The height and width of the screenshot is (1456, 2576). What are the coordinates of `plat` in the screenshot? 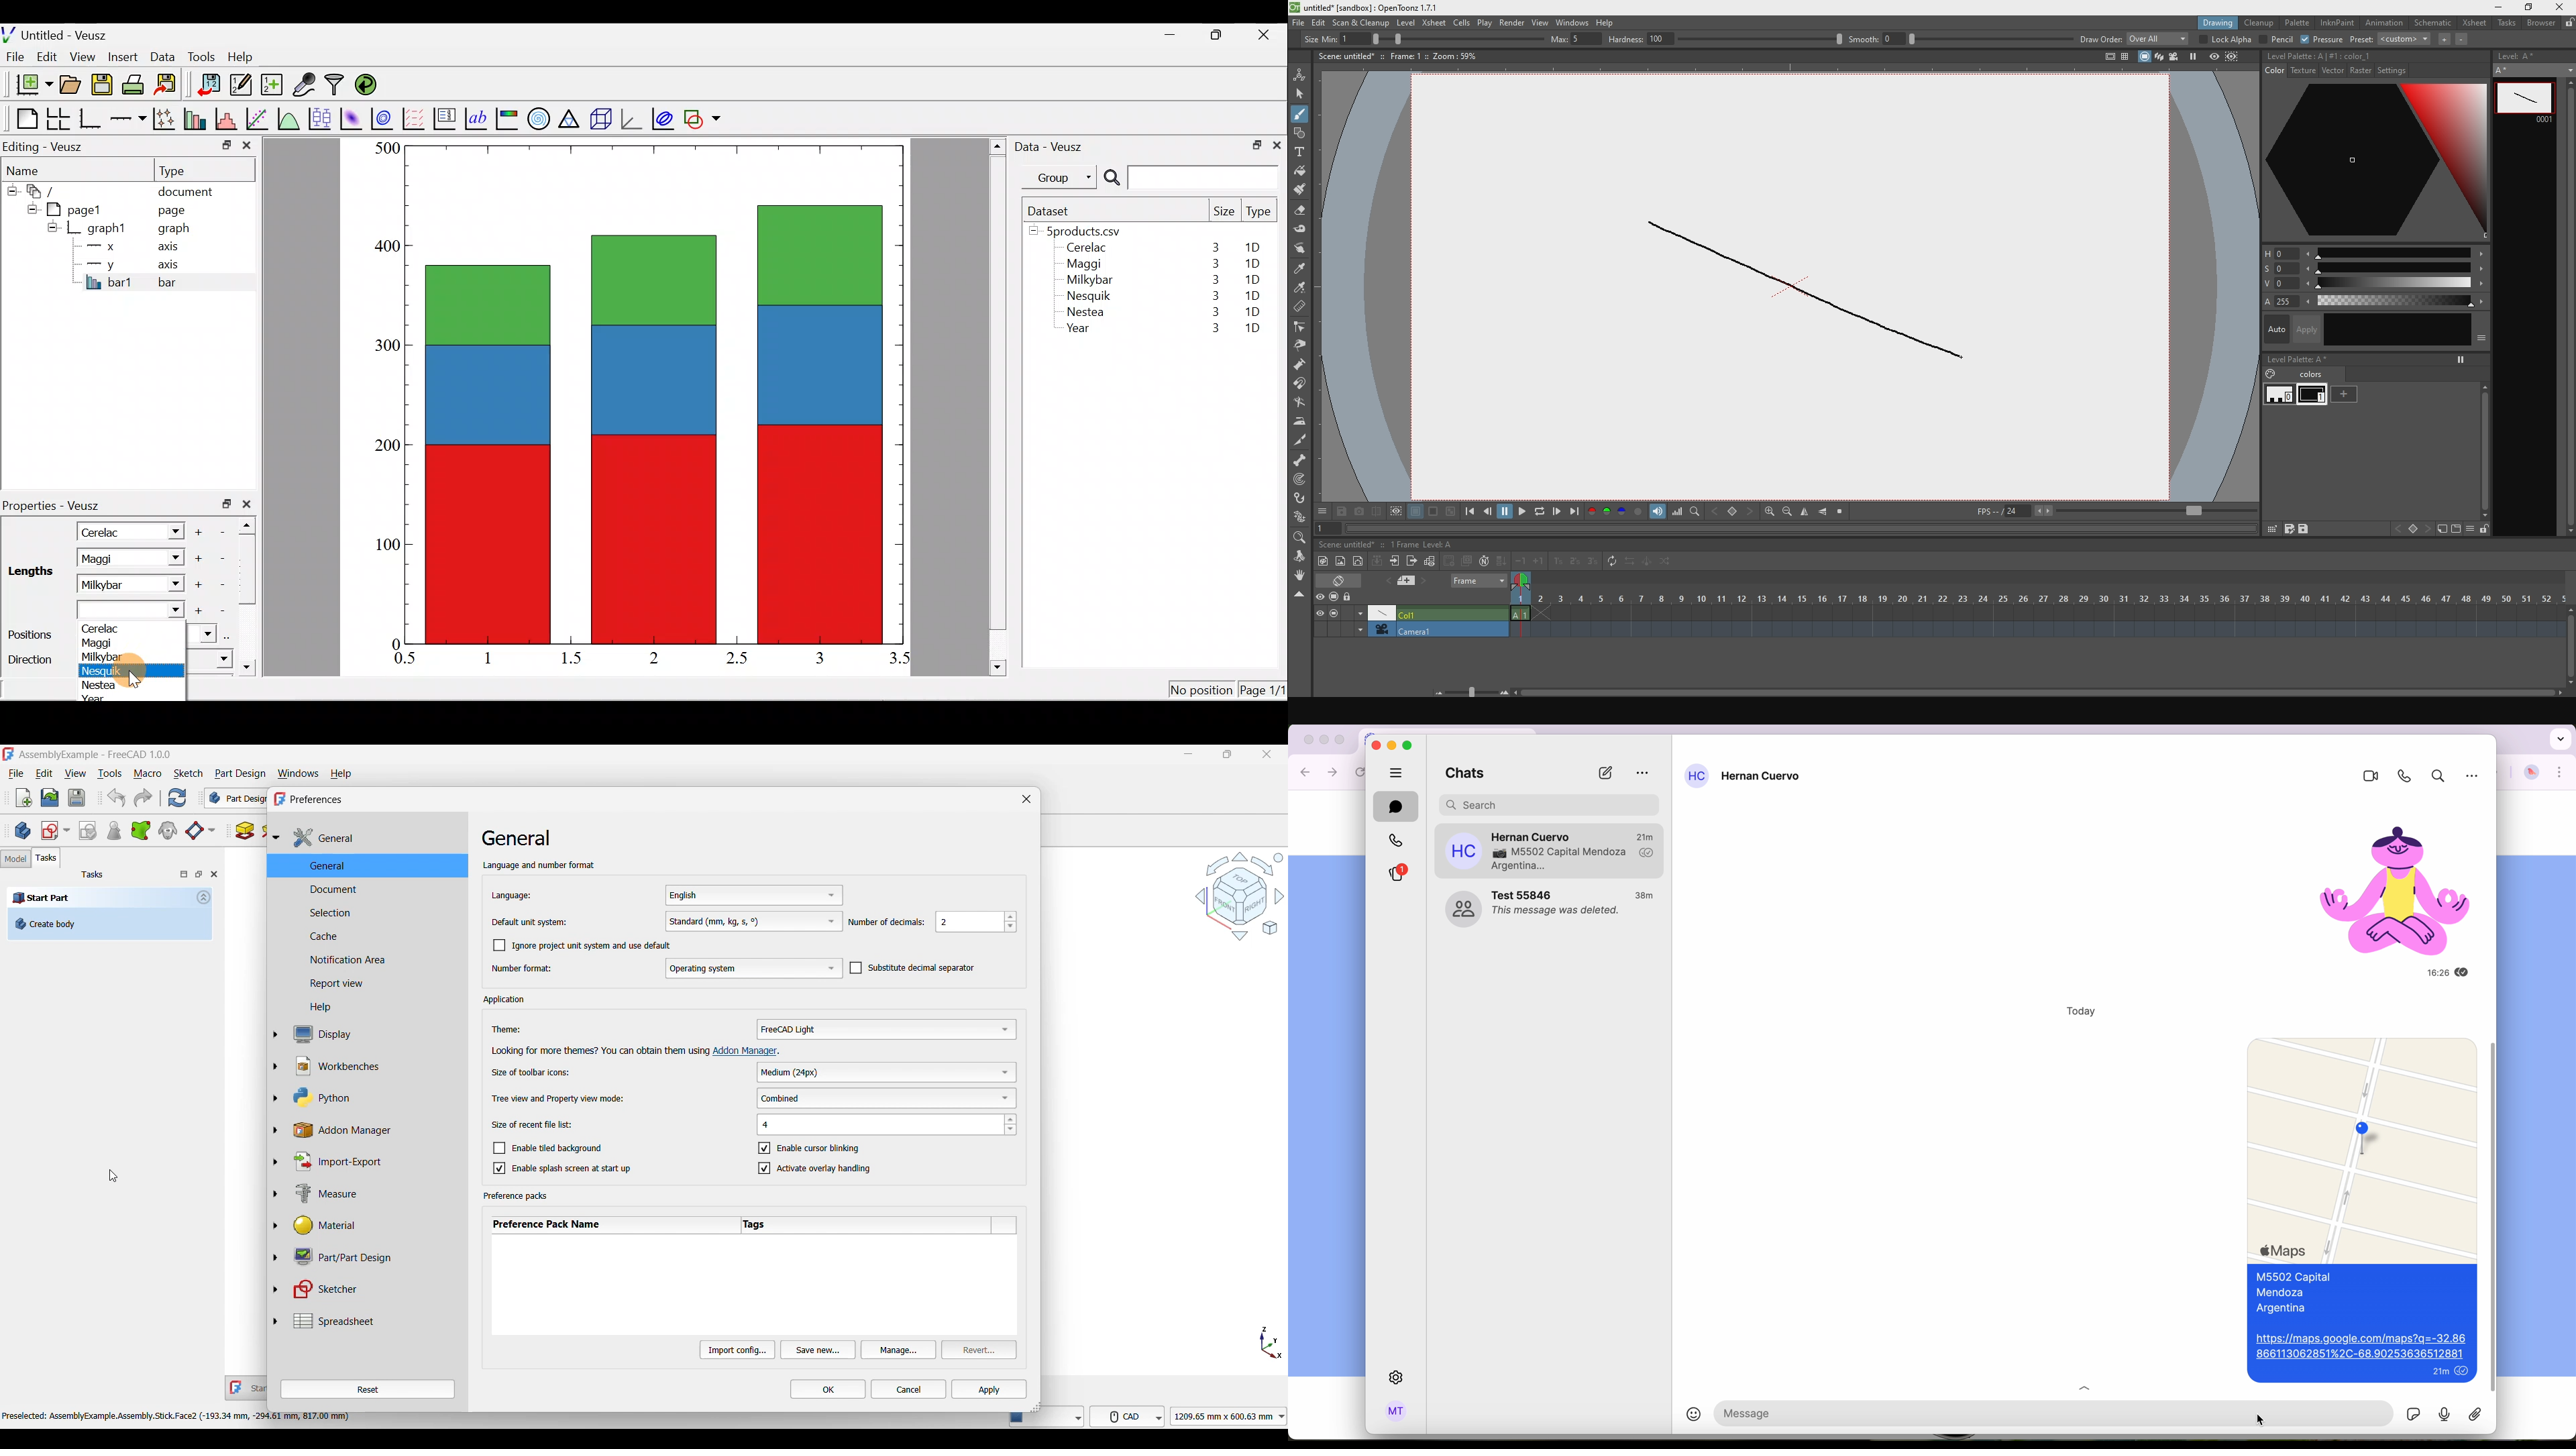 It's located at (1484, 22).